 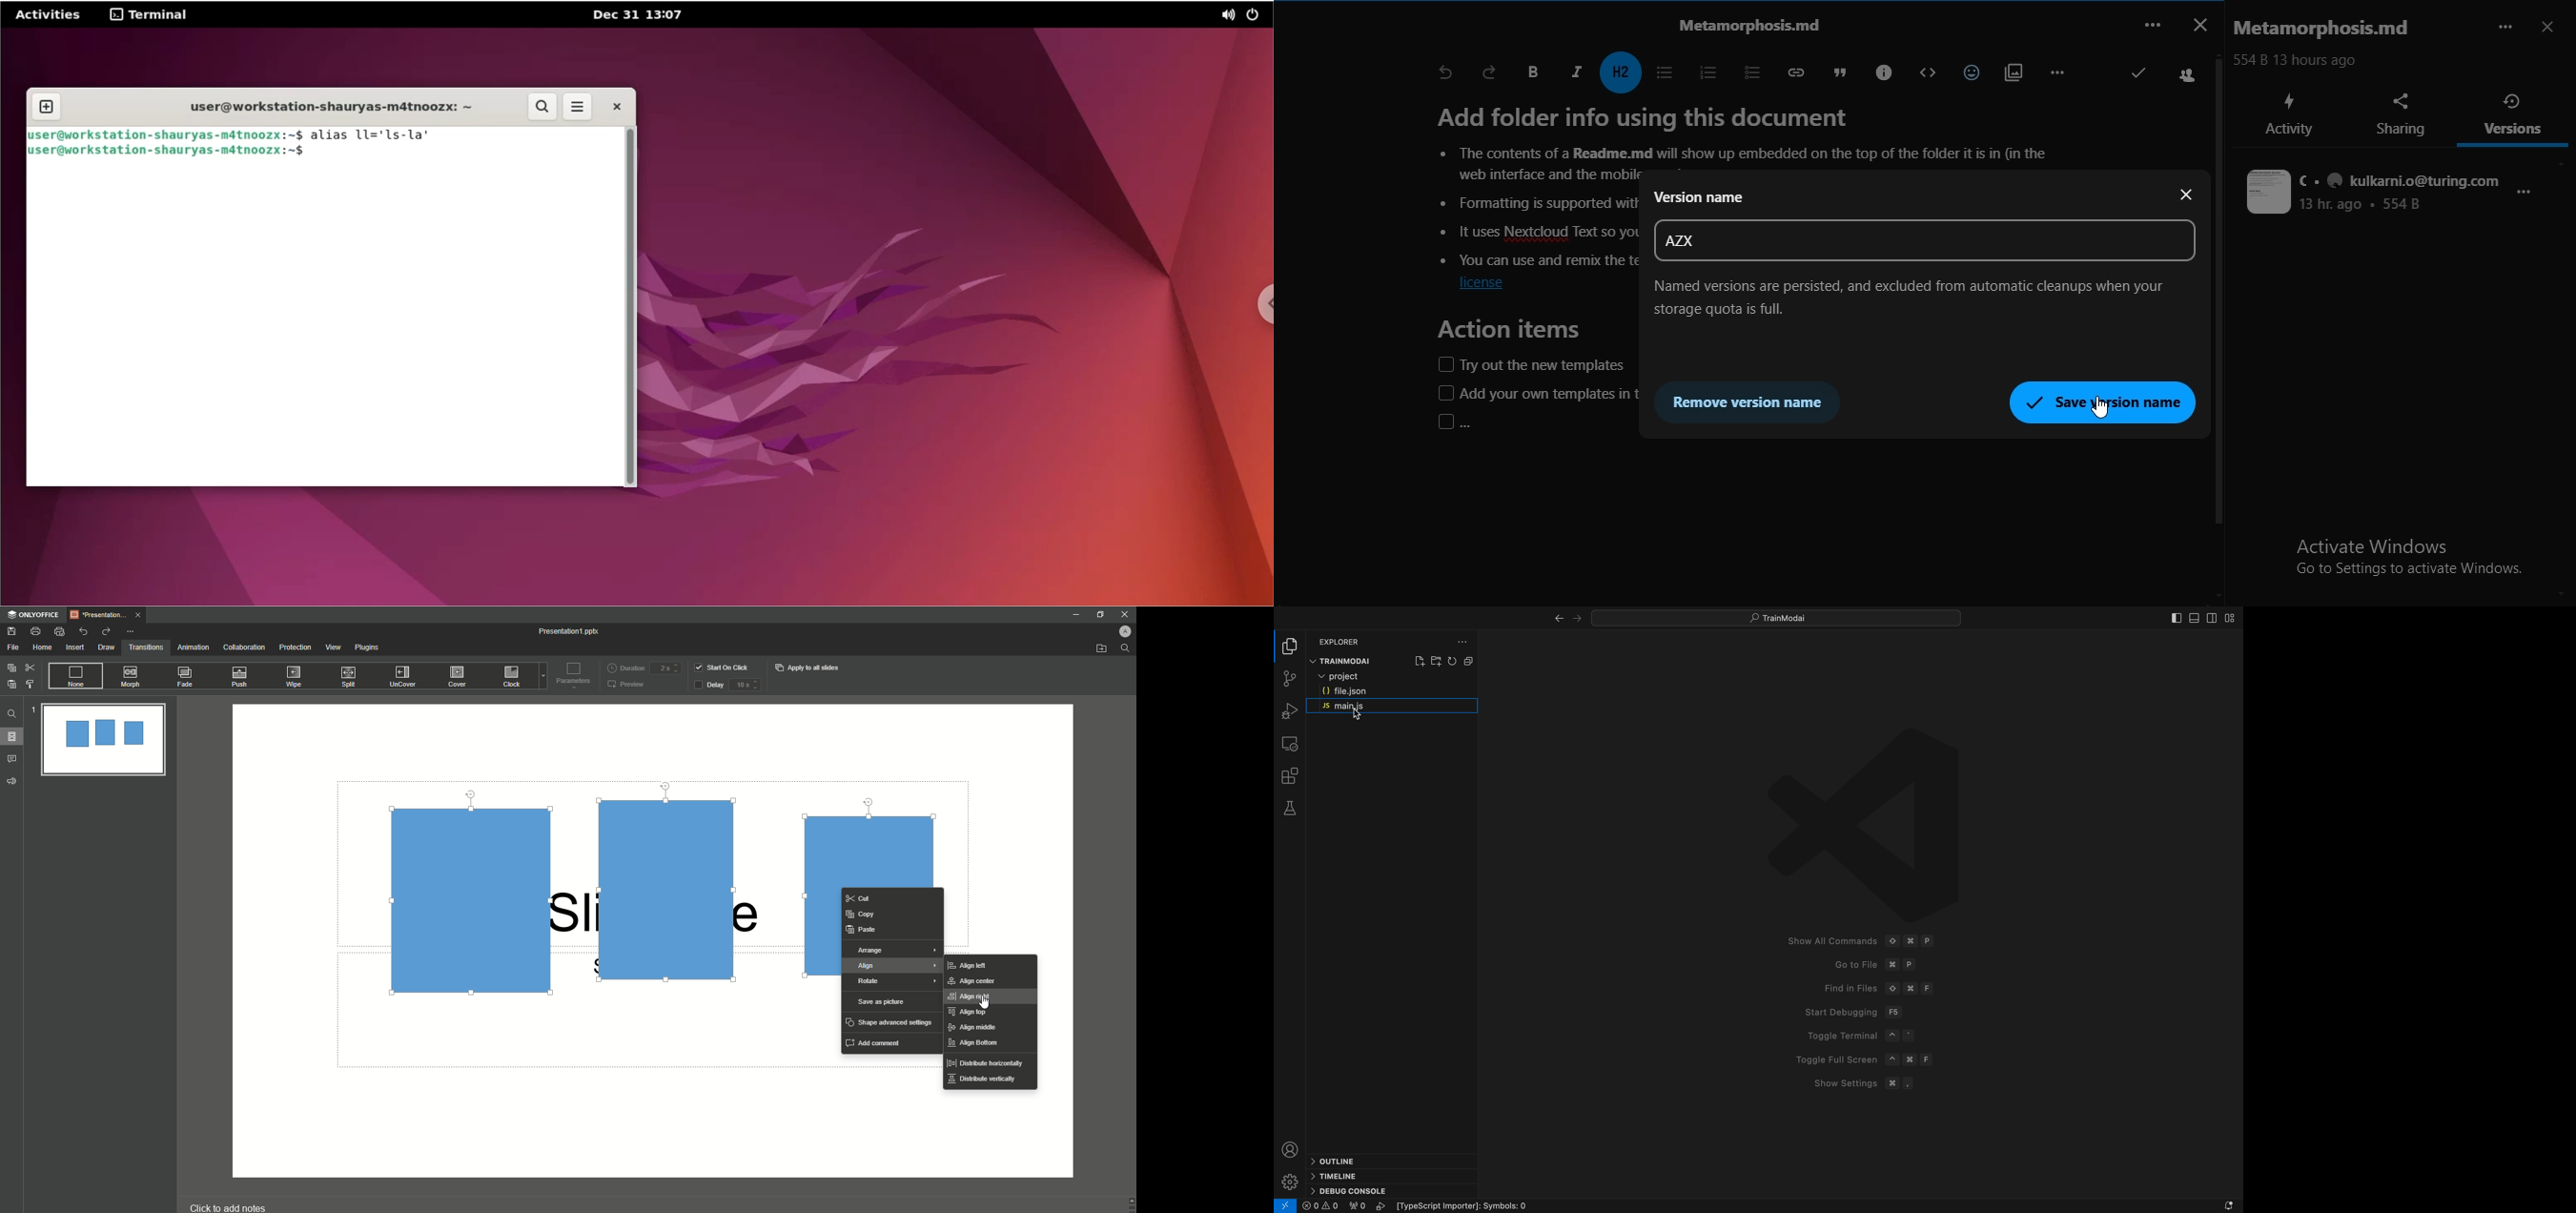 I want to click on Parameters, so click(x=571, y=675).